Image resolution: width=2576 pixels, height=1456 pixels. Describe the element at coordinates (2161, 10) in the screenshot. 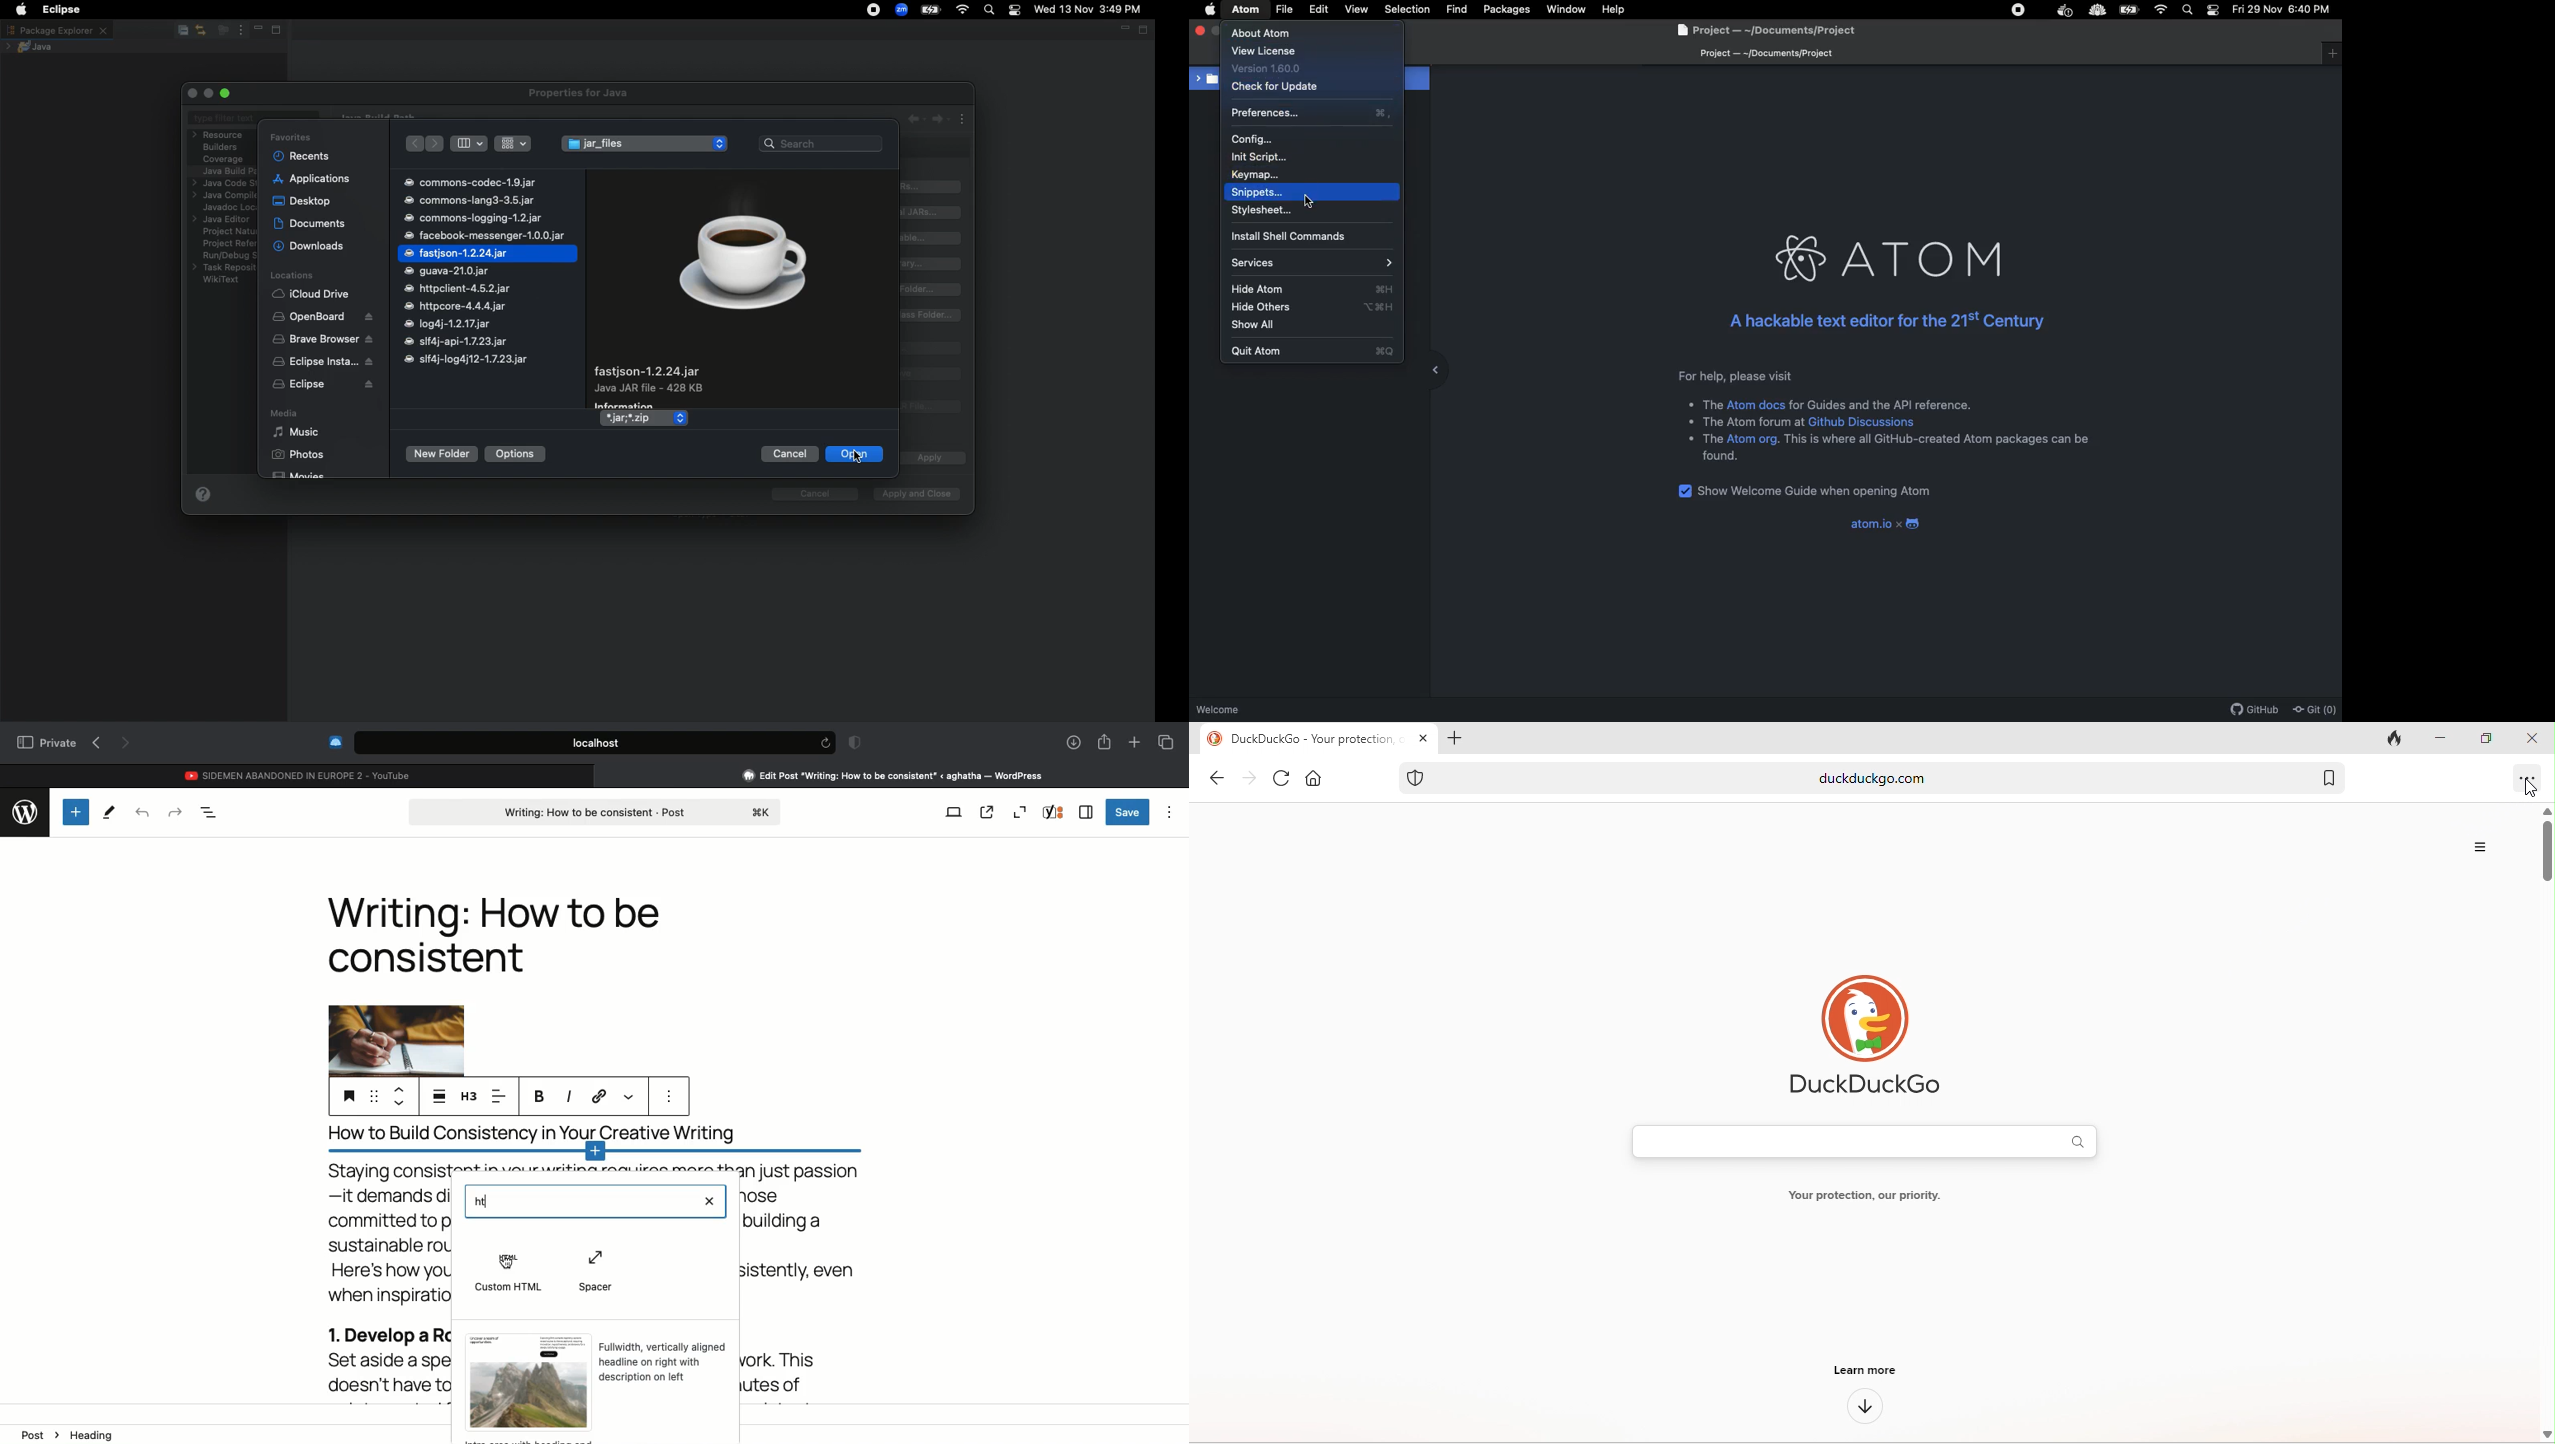

I see `Internet` at that location.